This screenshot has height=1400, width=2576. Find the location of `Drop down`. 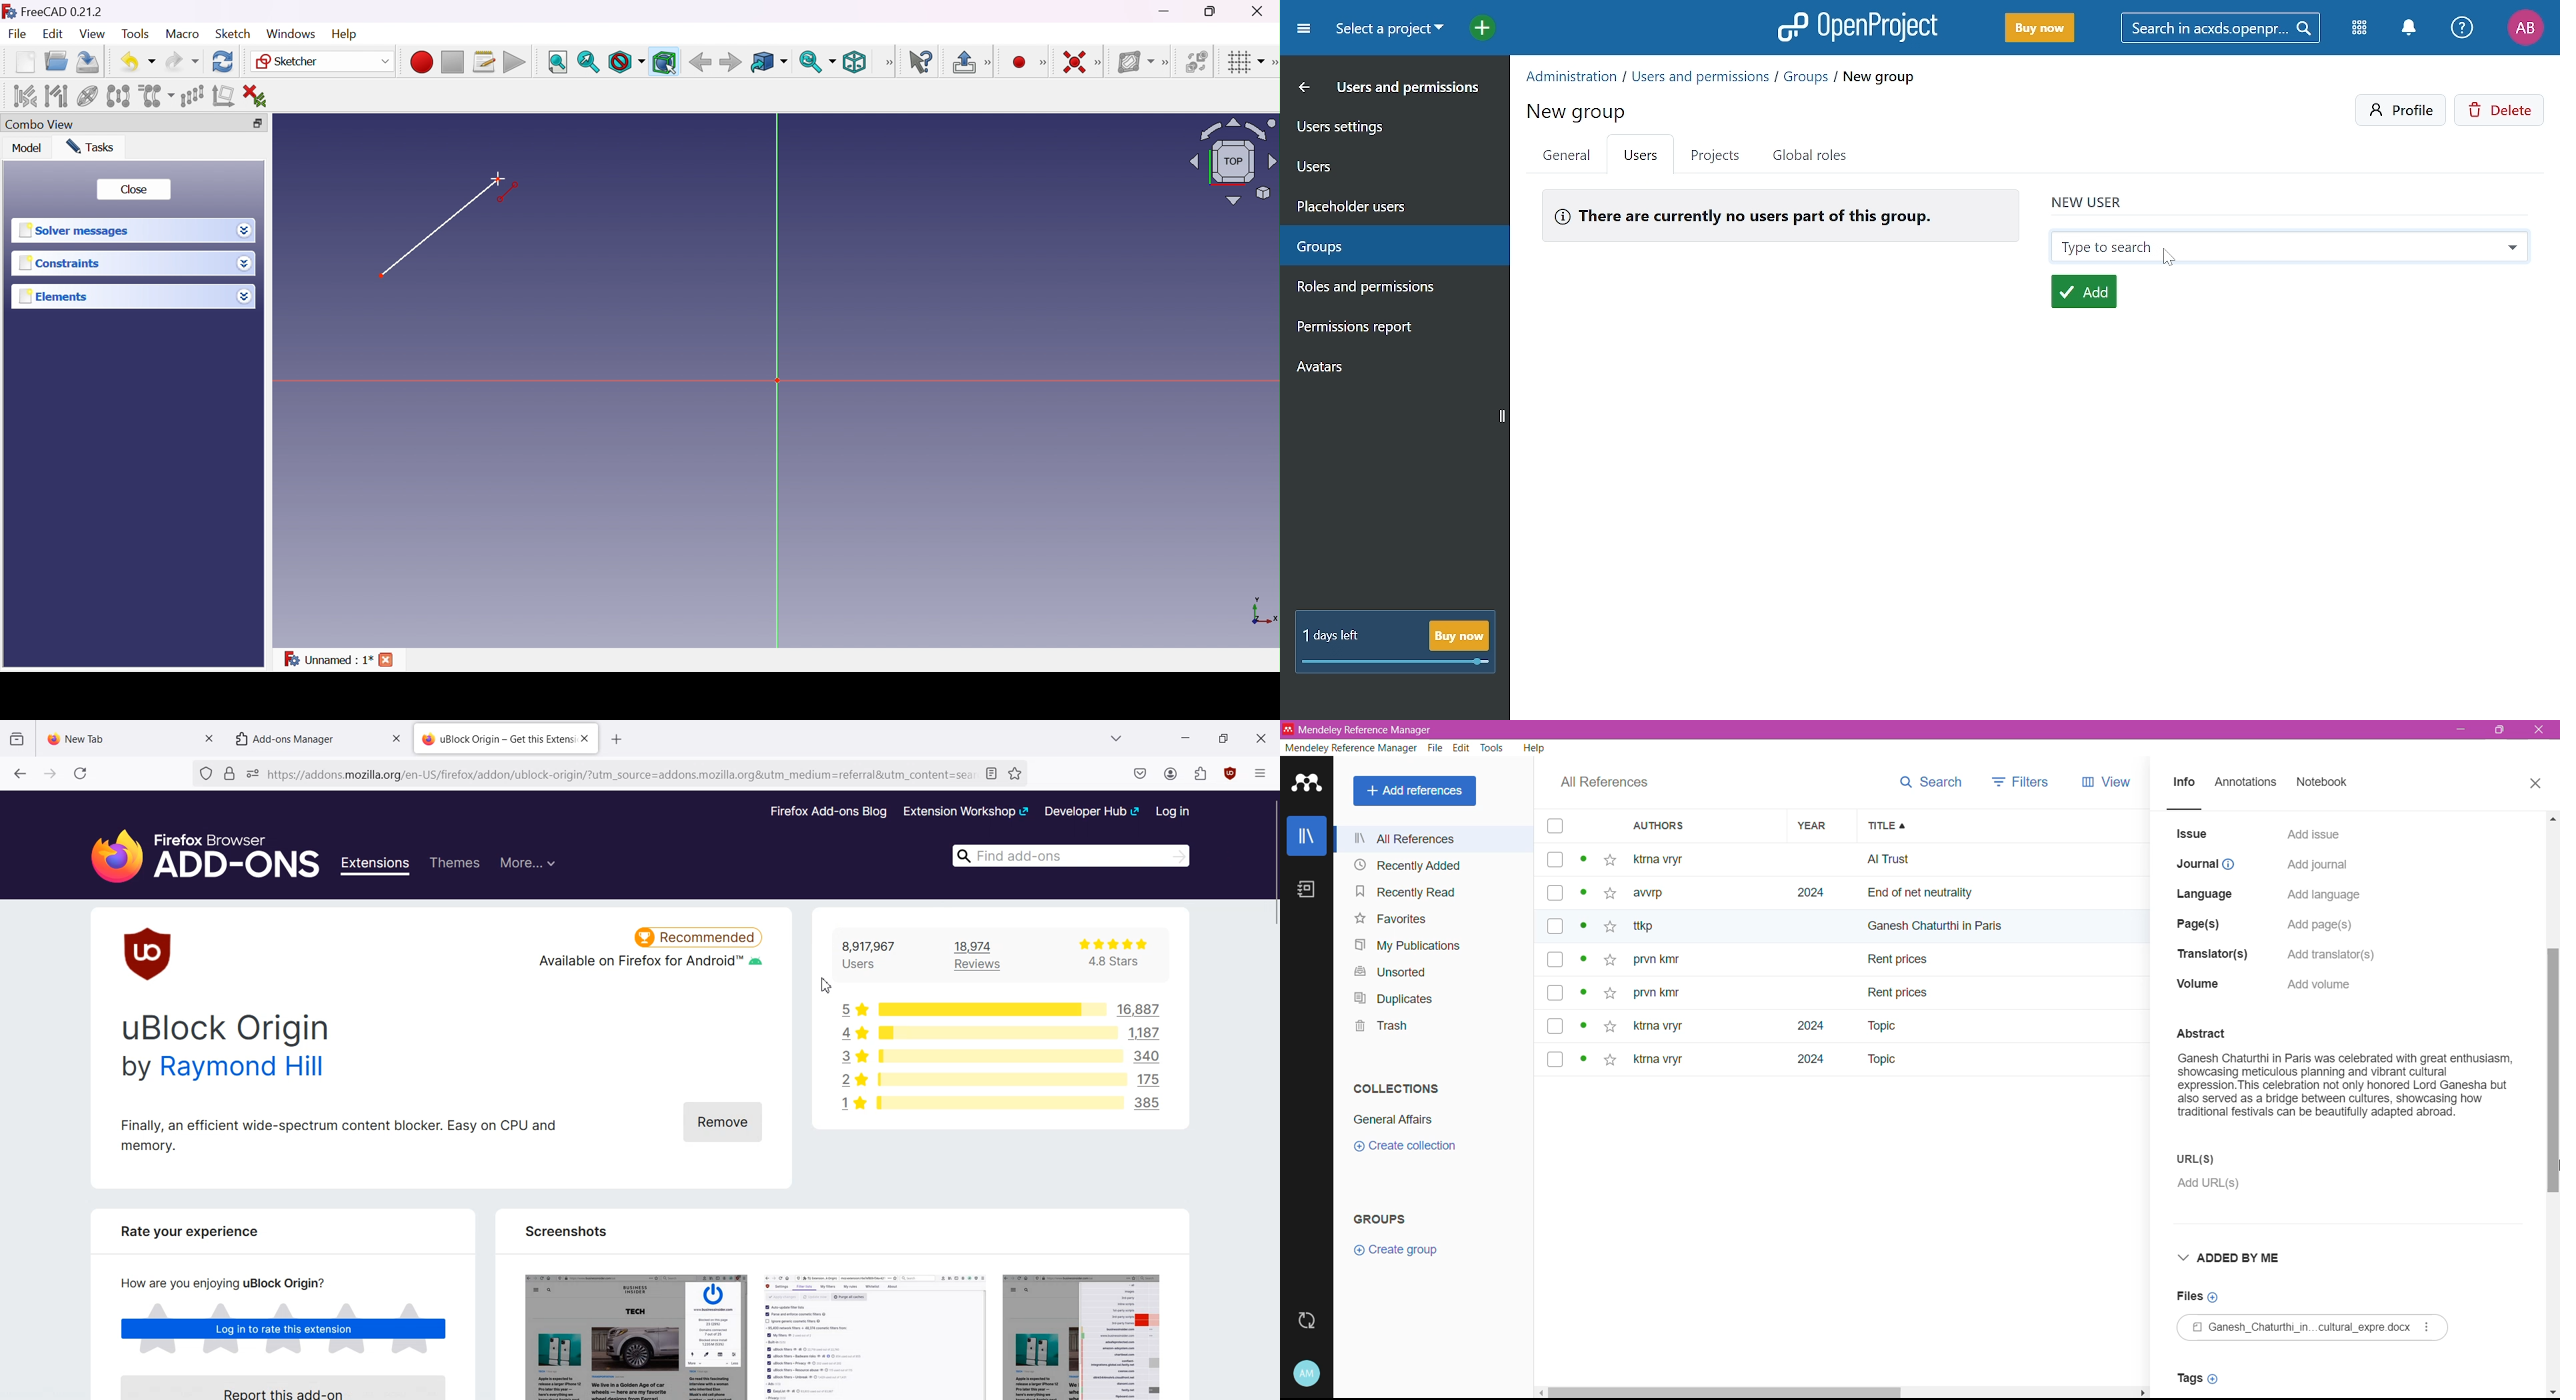

Drop down is located at coordinates (244, 264).